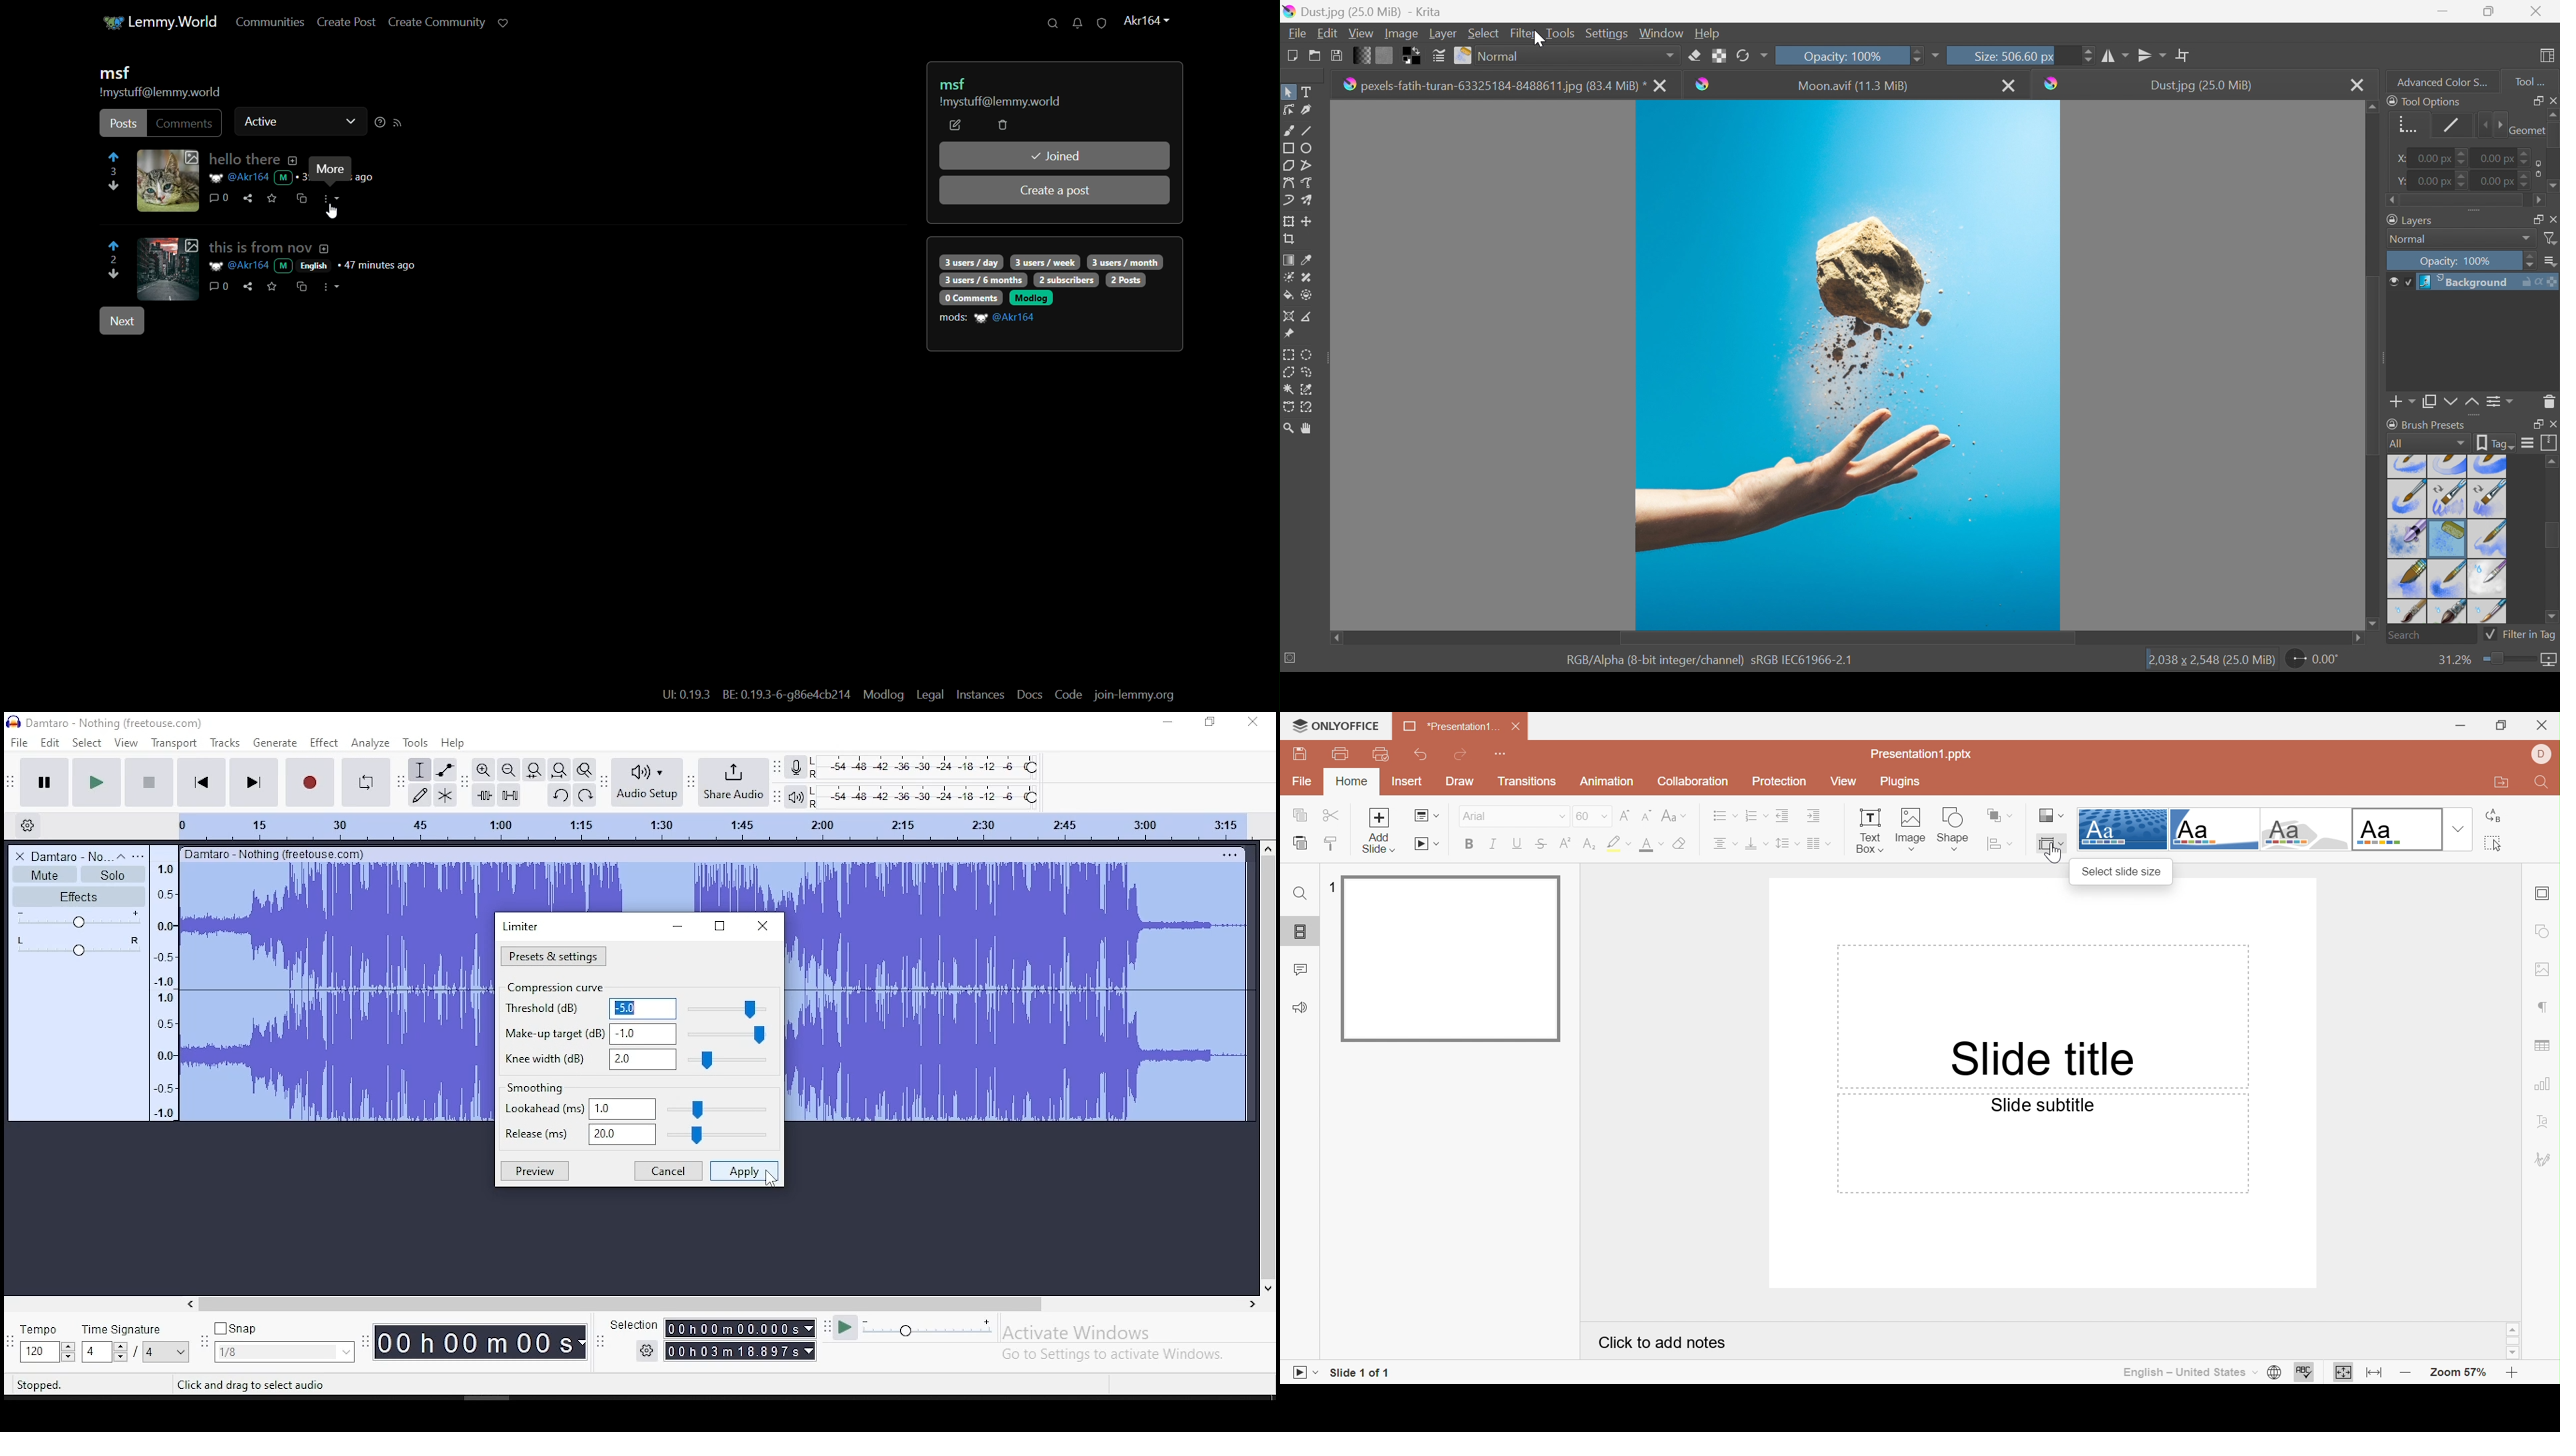 This screenshot has width=2576, height=1456. What do you see at coordinates (2503, 727) in the screenshot?
I see `Restore down` at bounding box center [2503, 727].